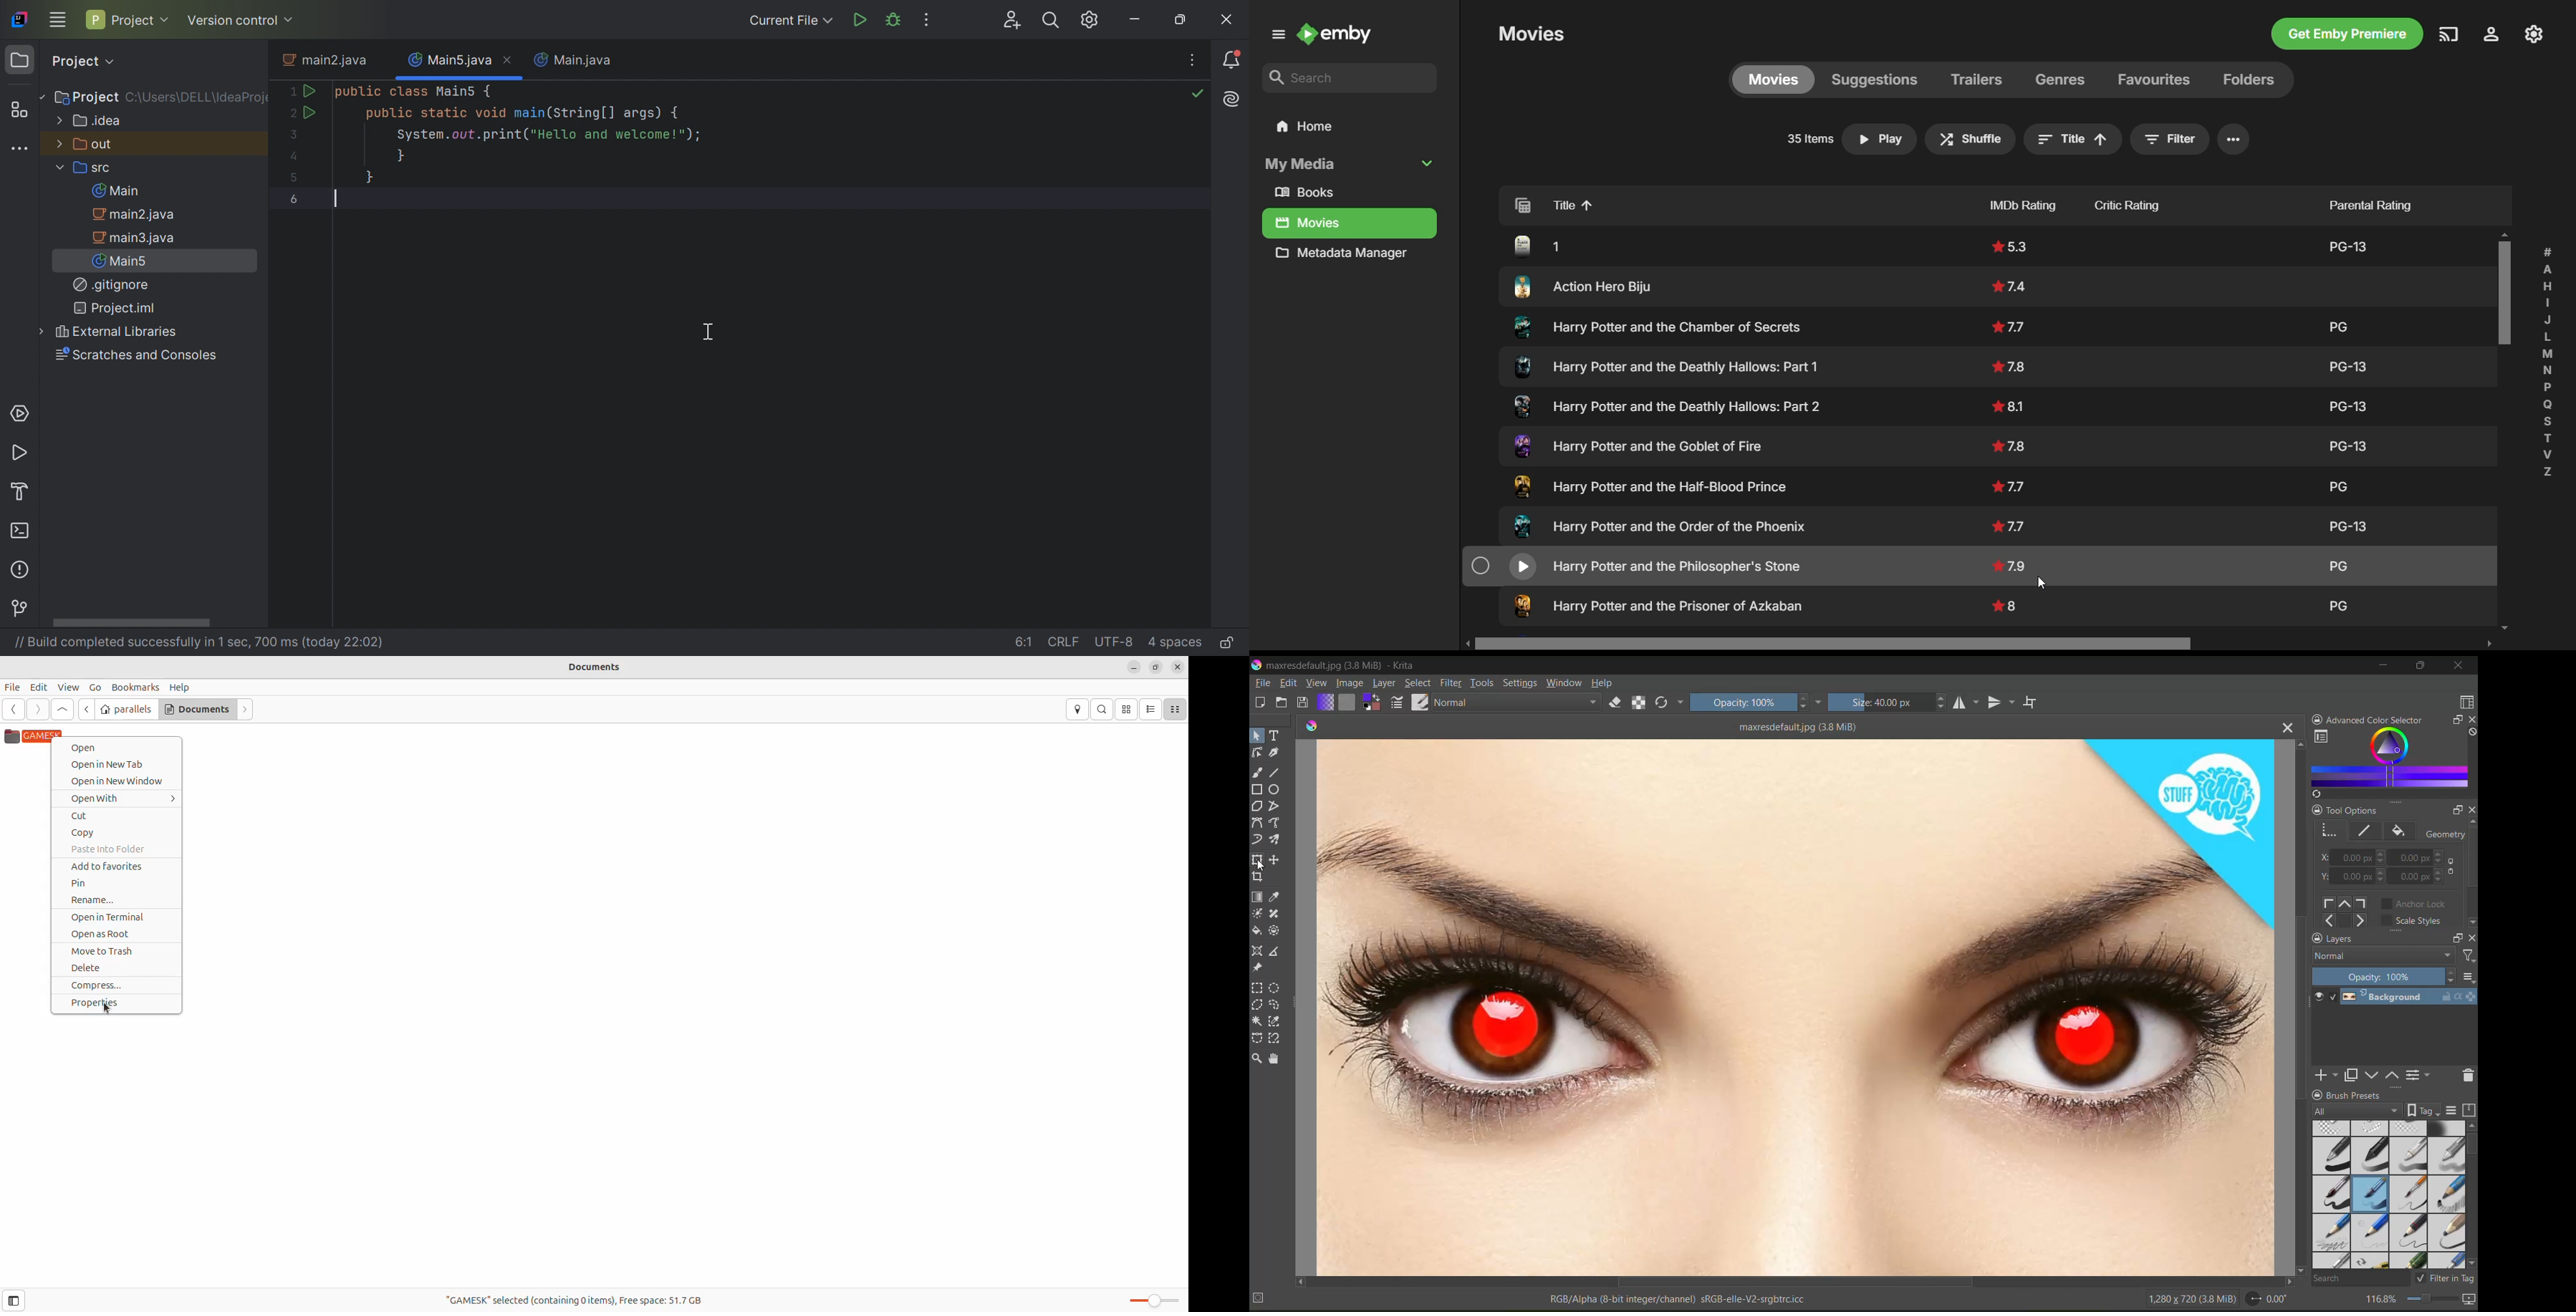 The image size is (2576, 1316). I want to click on tool, so click(1279, 896).